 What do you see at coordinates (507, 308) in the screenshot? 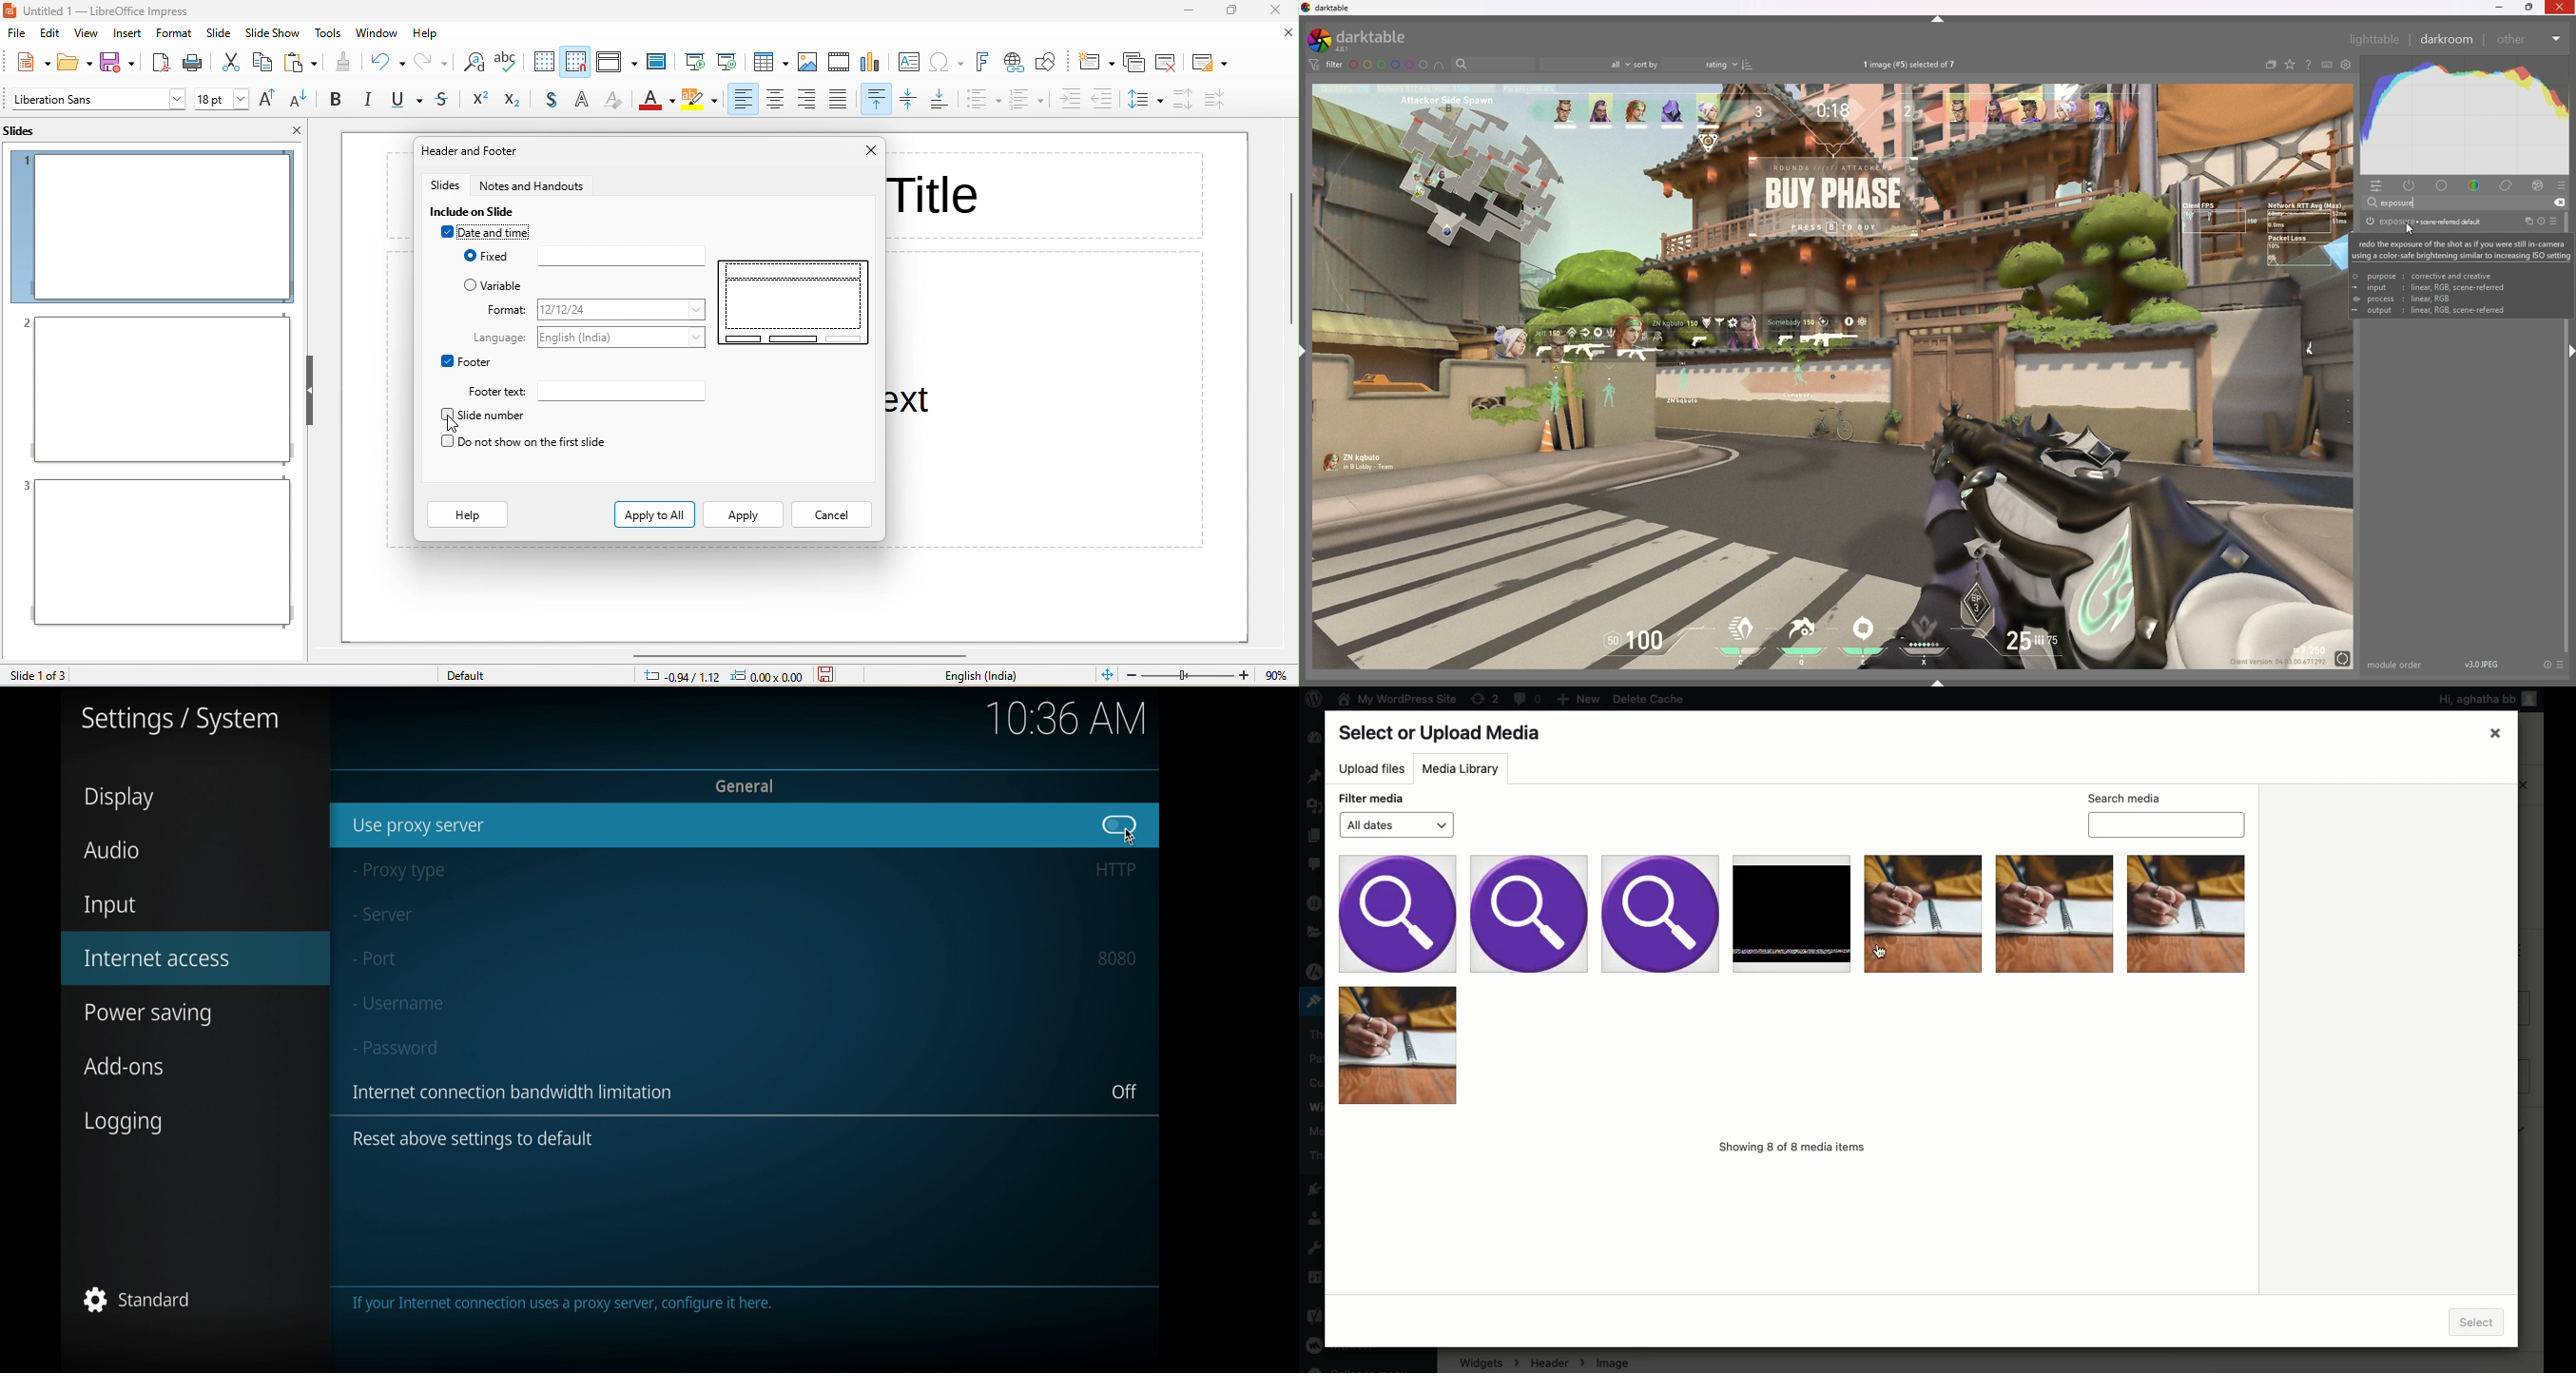
I see `text` at bounding box center [507, 308].